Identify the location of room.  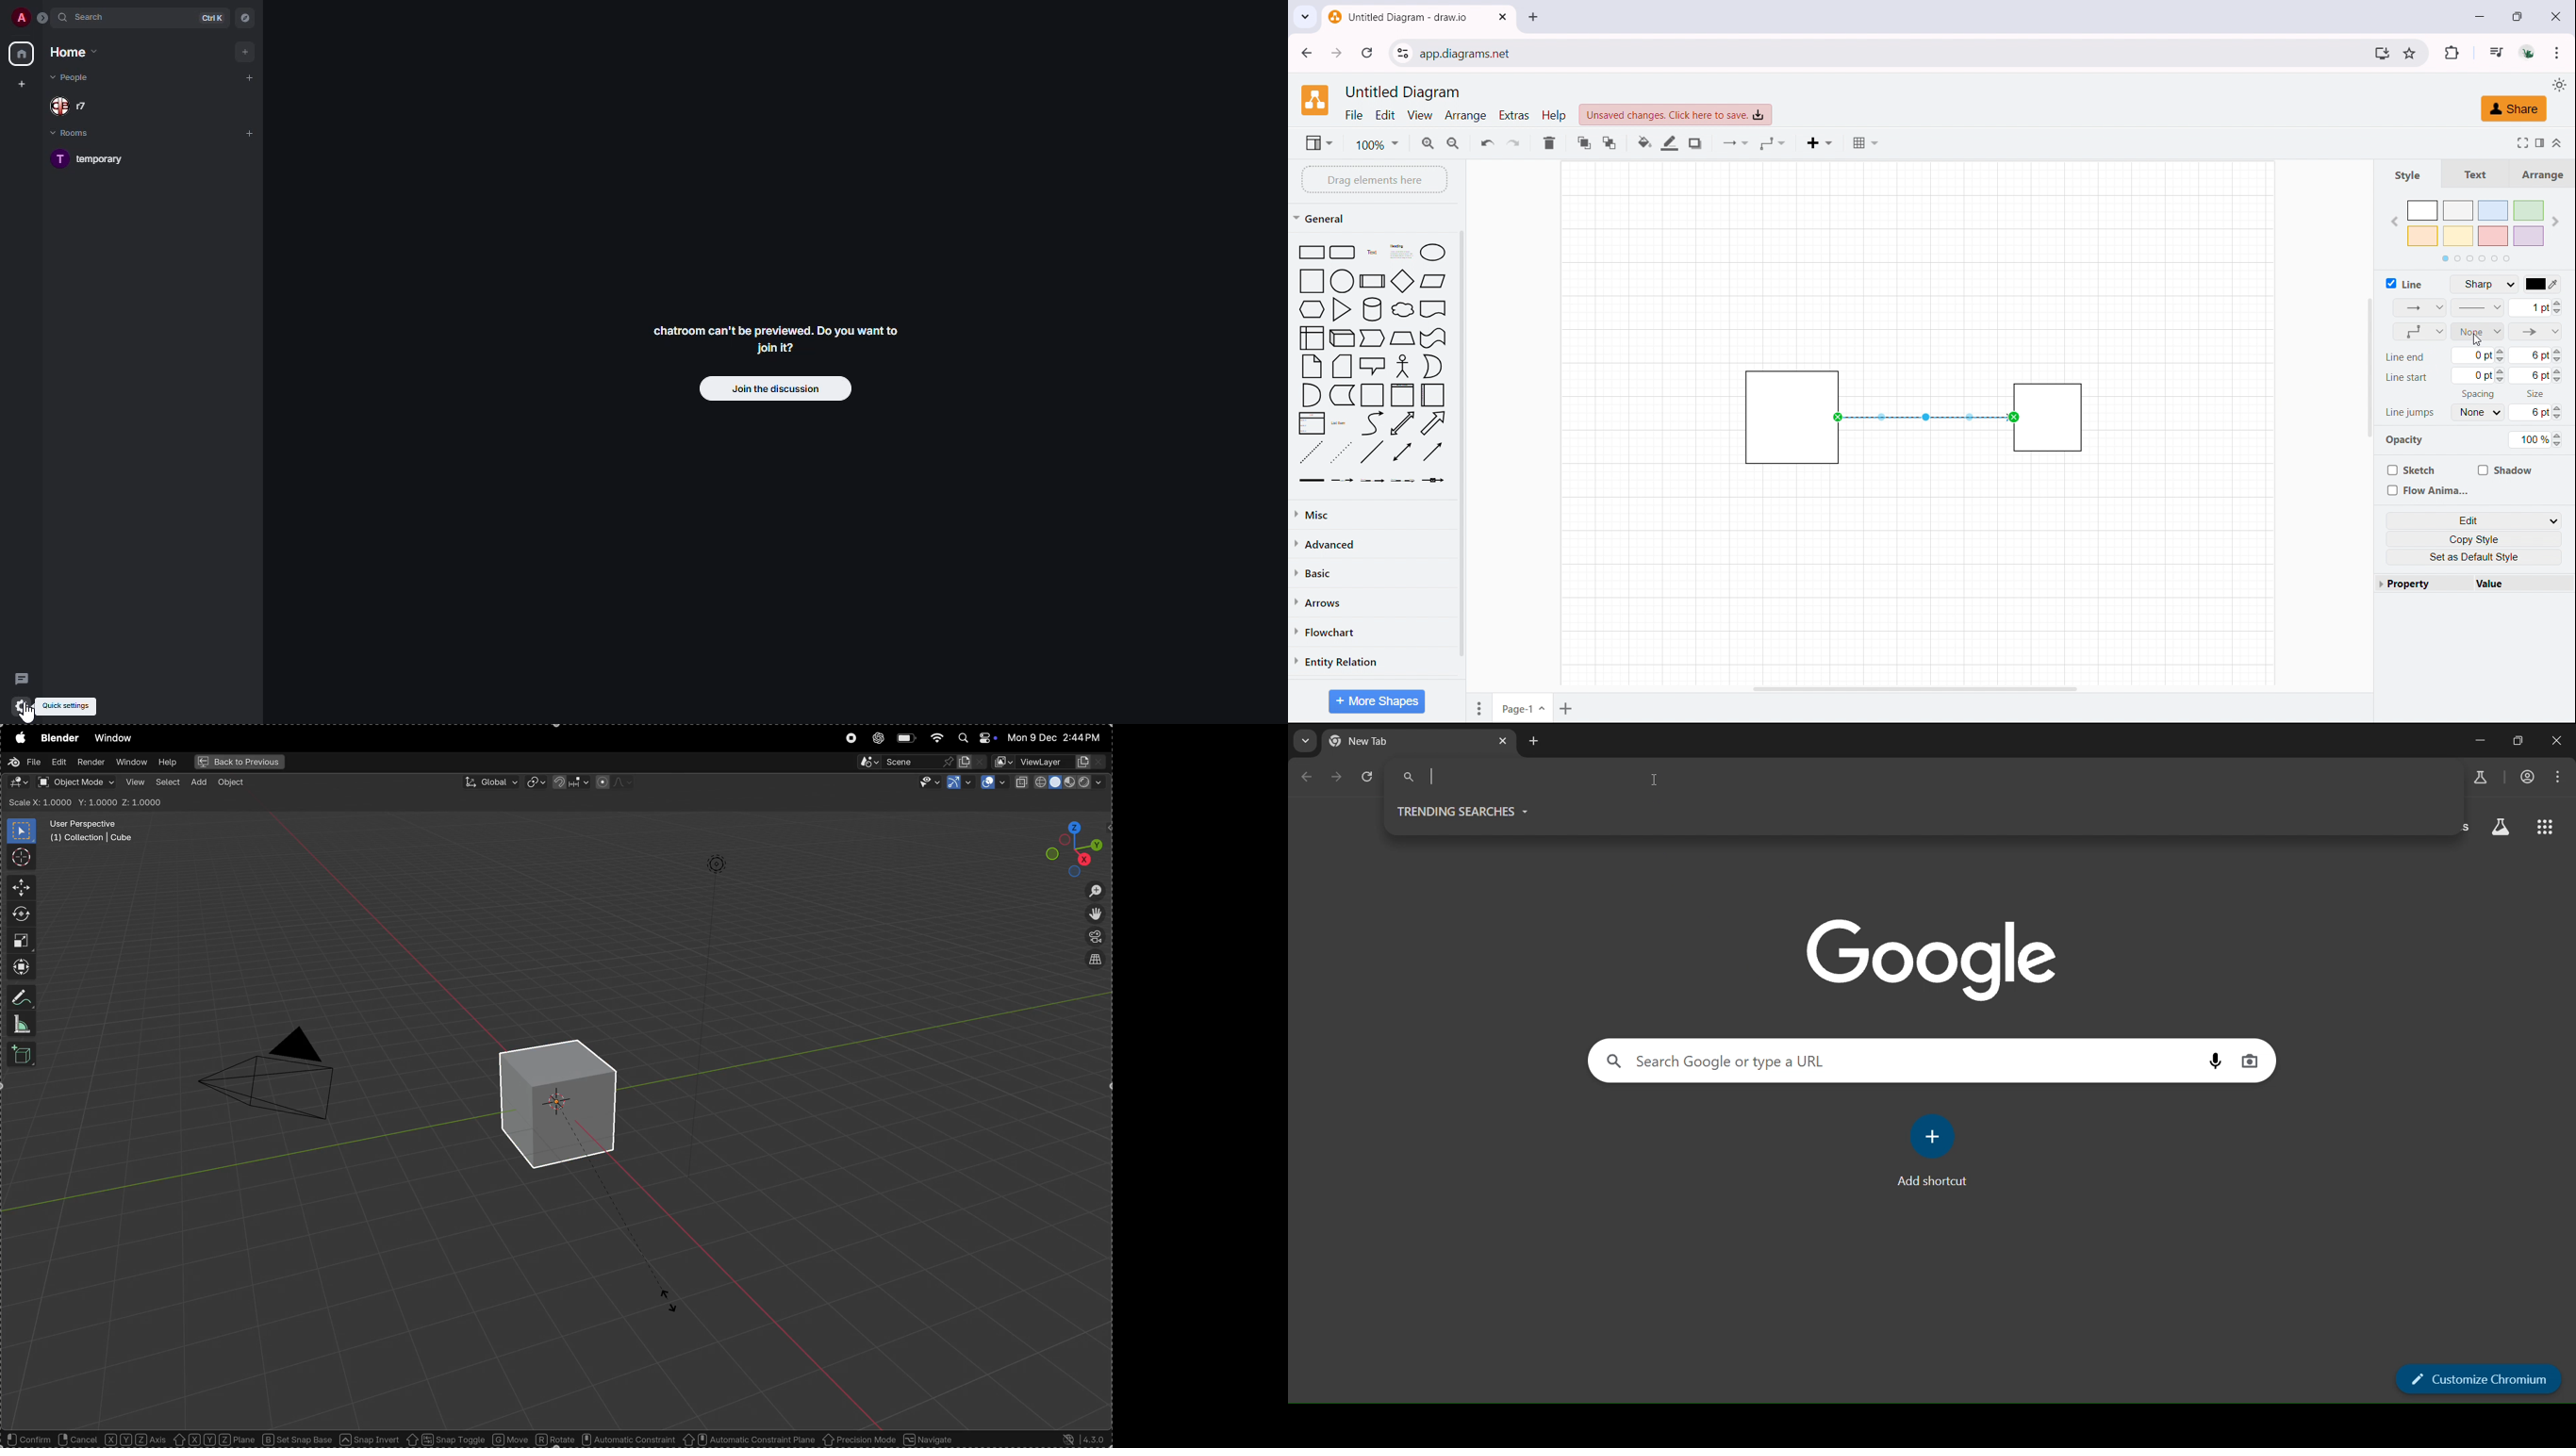
(93, 160).